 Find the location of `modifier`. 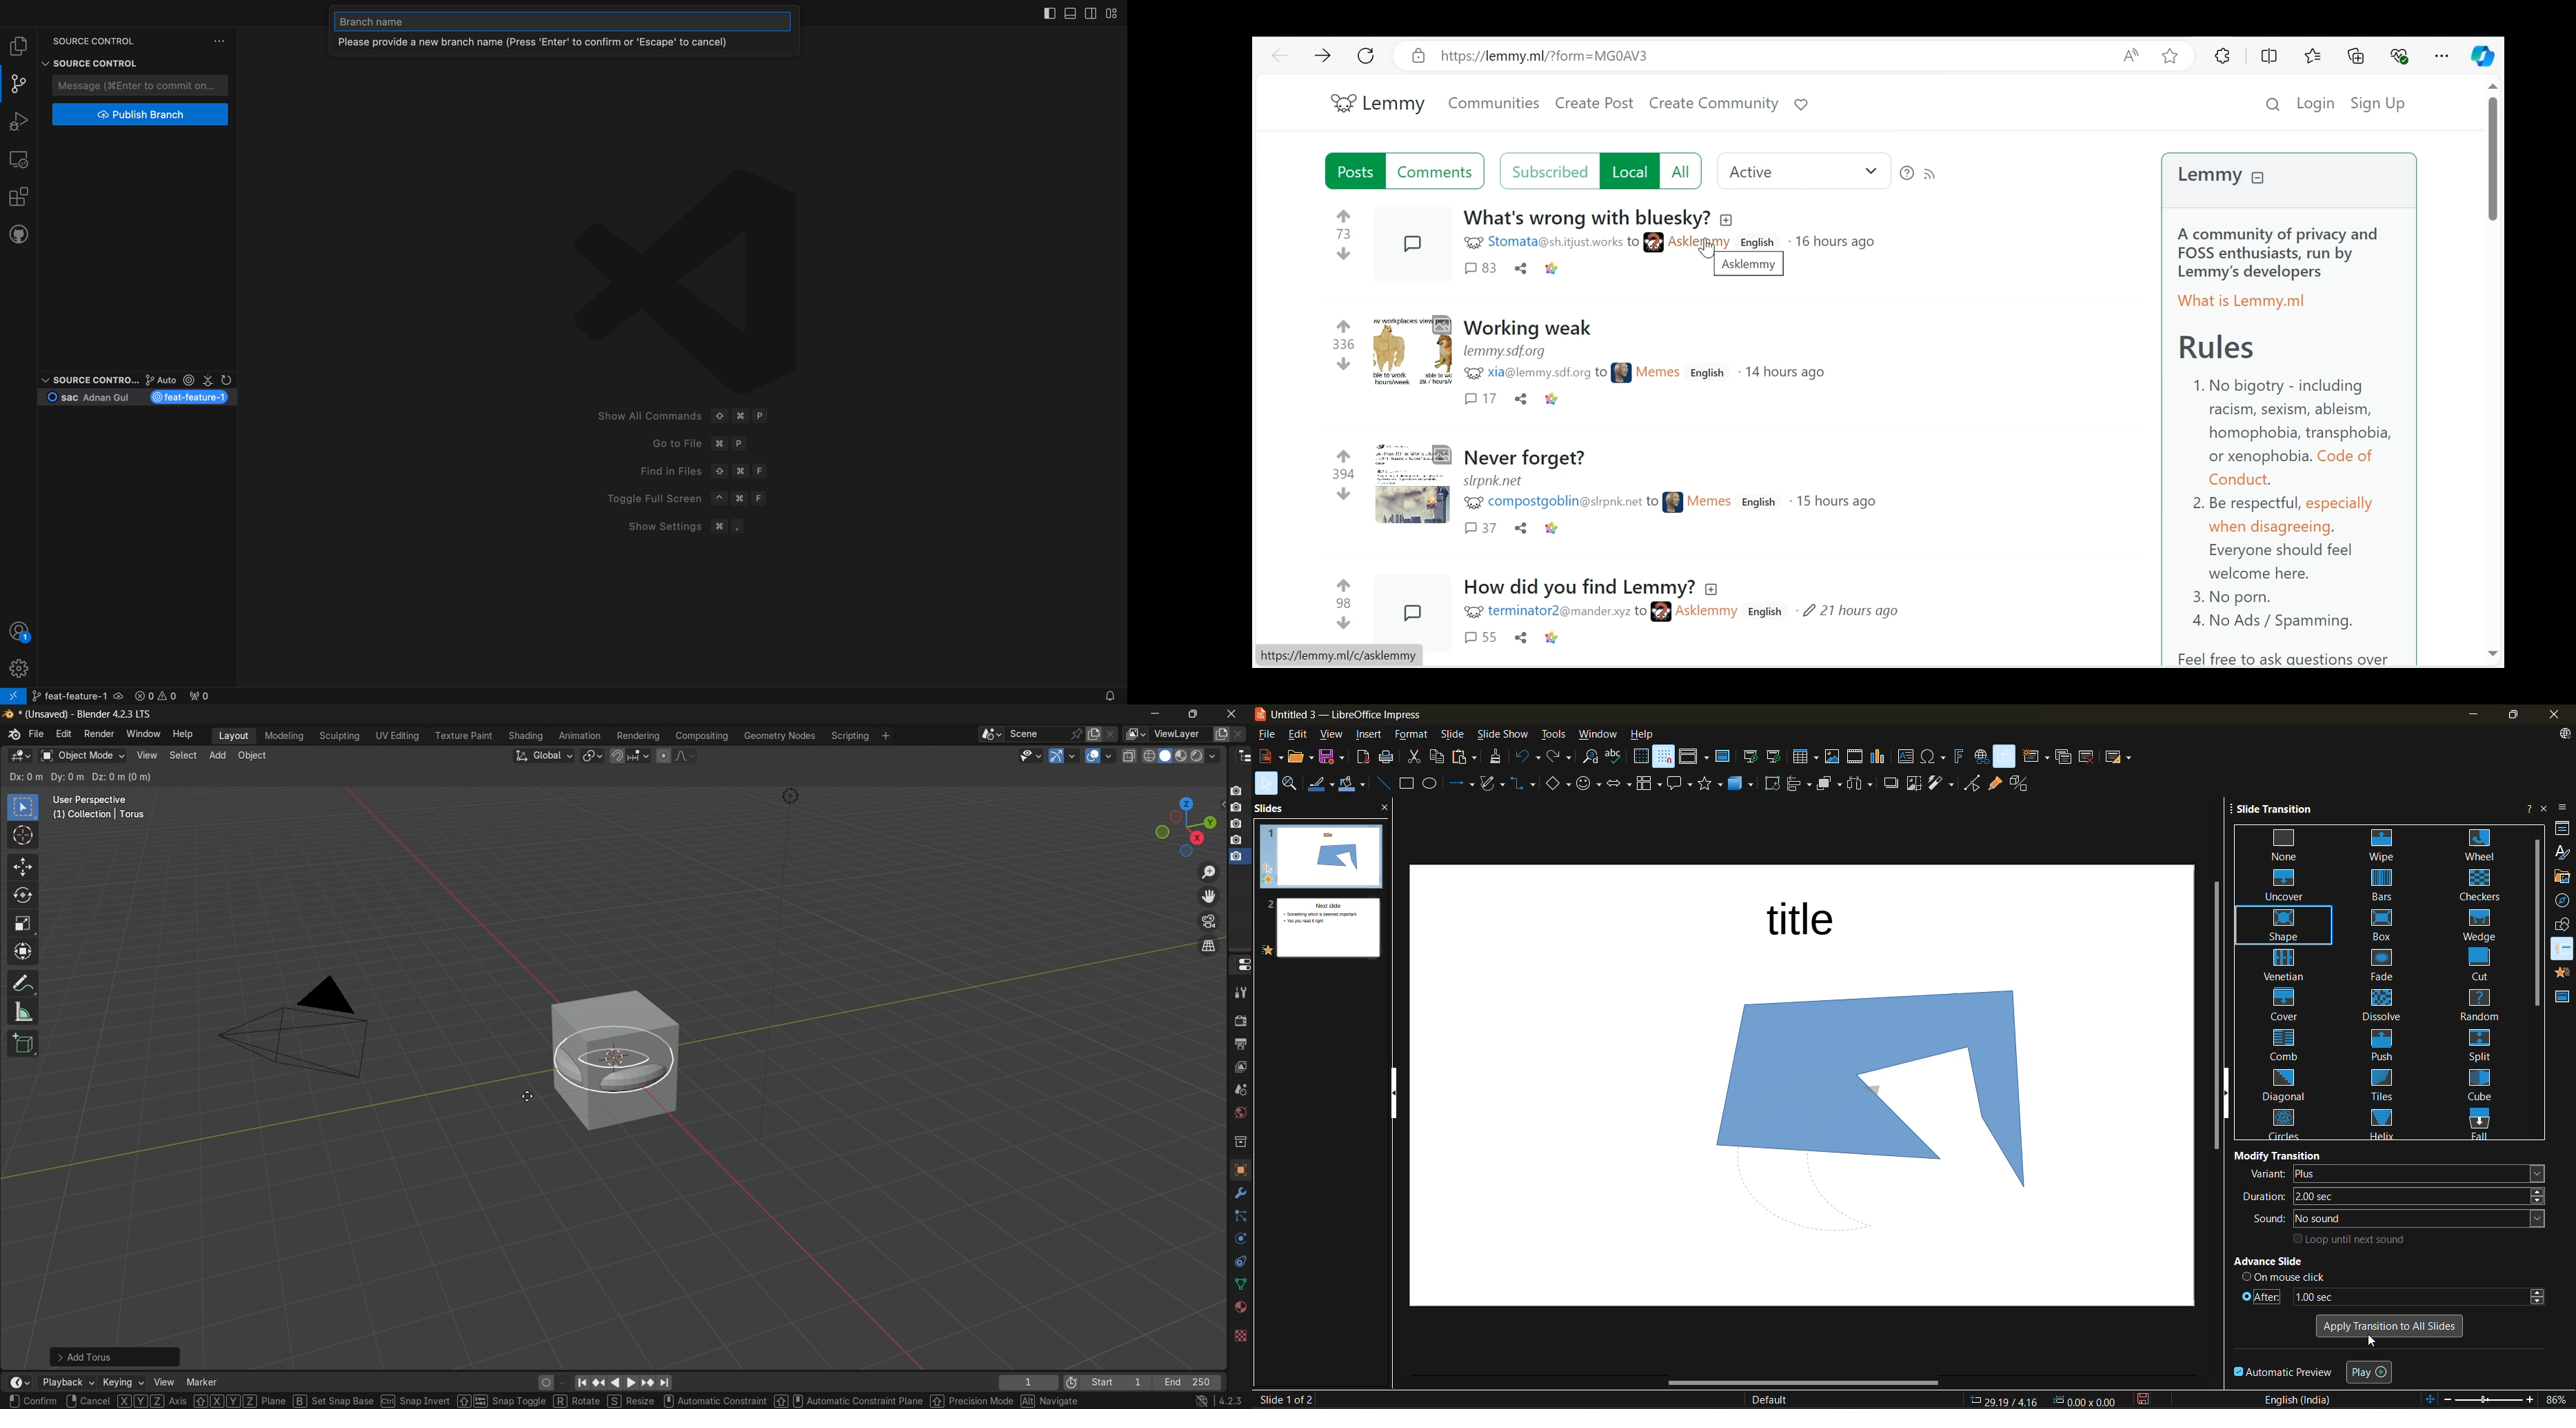

modifier is located at coordinates (1238, 1193).